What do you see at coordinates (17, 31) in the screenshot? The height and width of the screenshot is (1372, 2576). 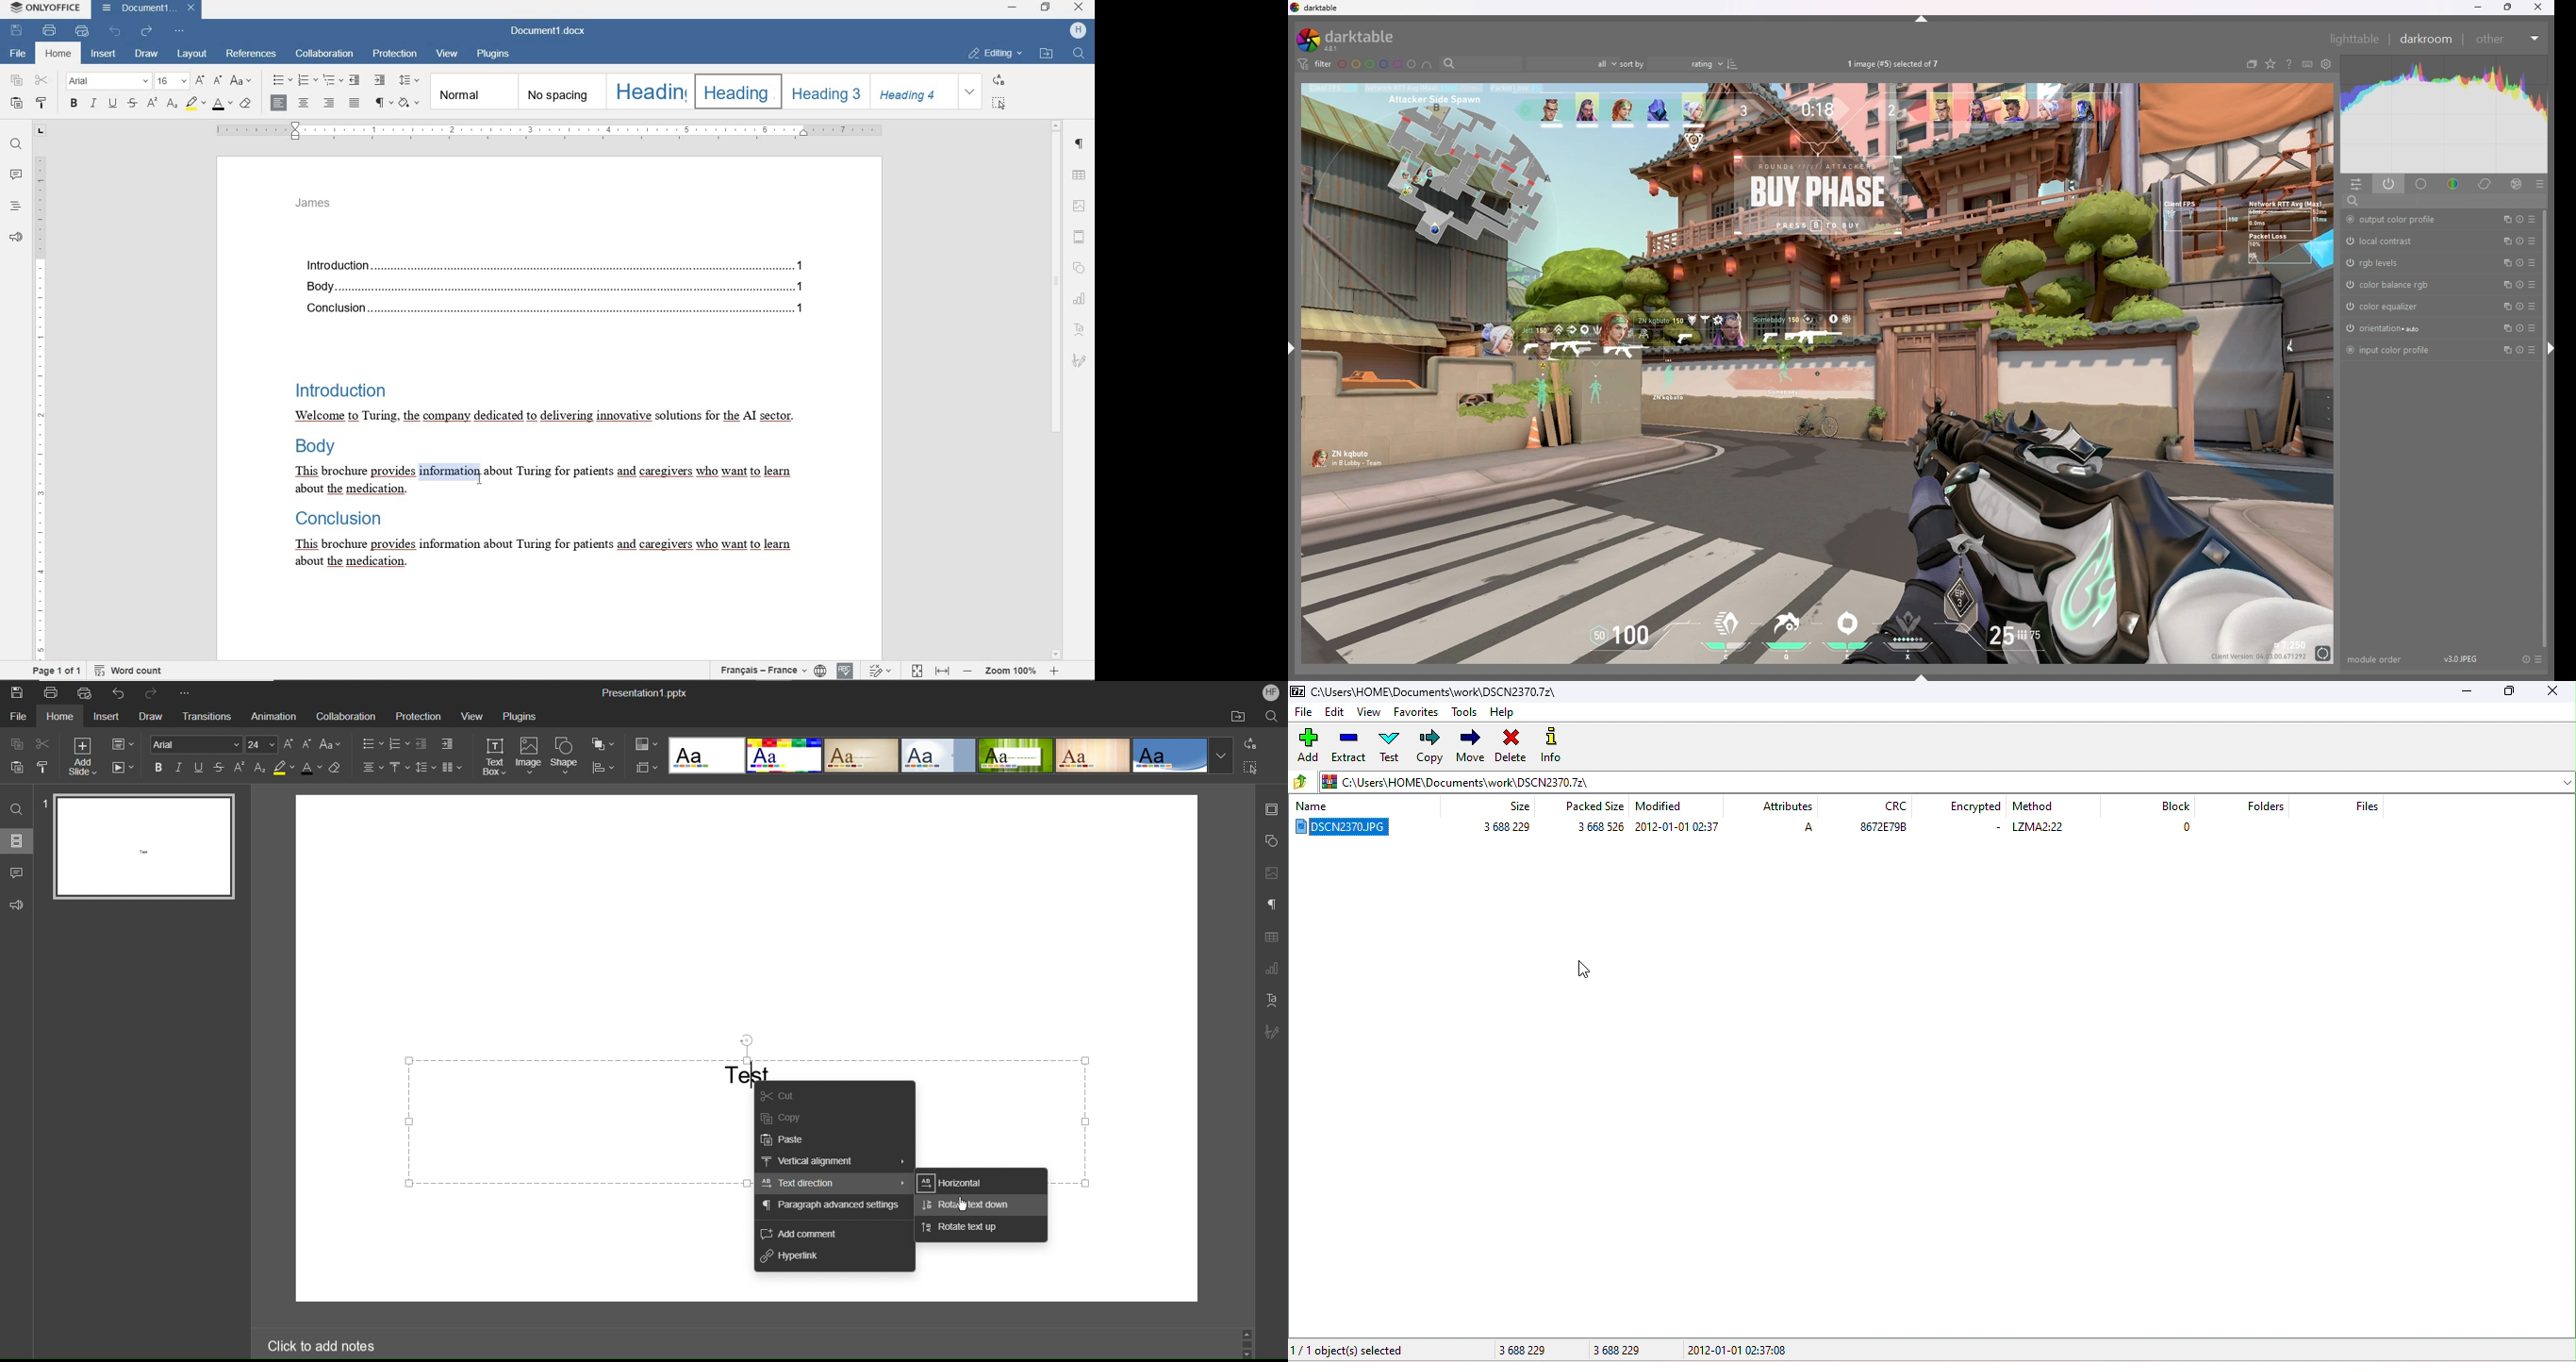 I see `SAVE` at bounding box center [17, 31].